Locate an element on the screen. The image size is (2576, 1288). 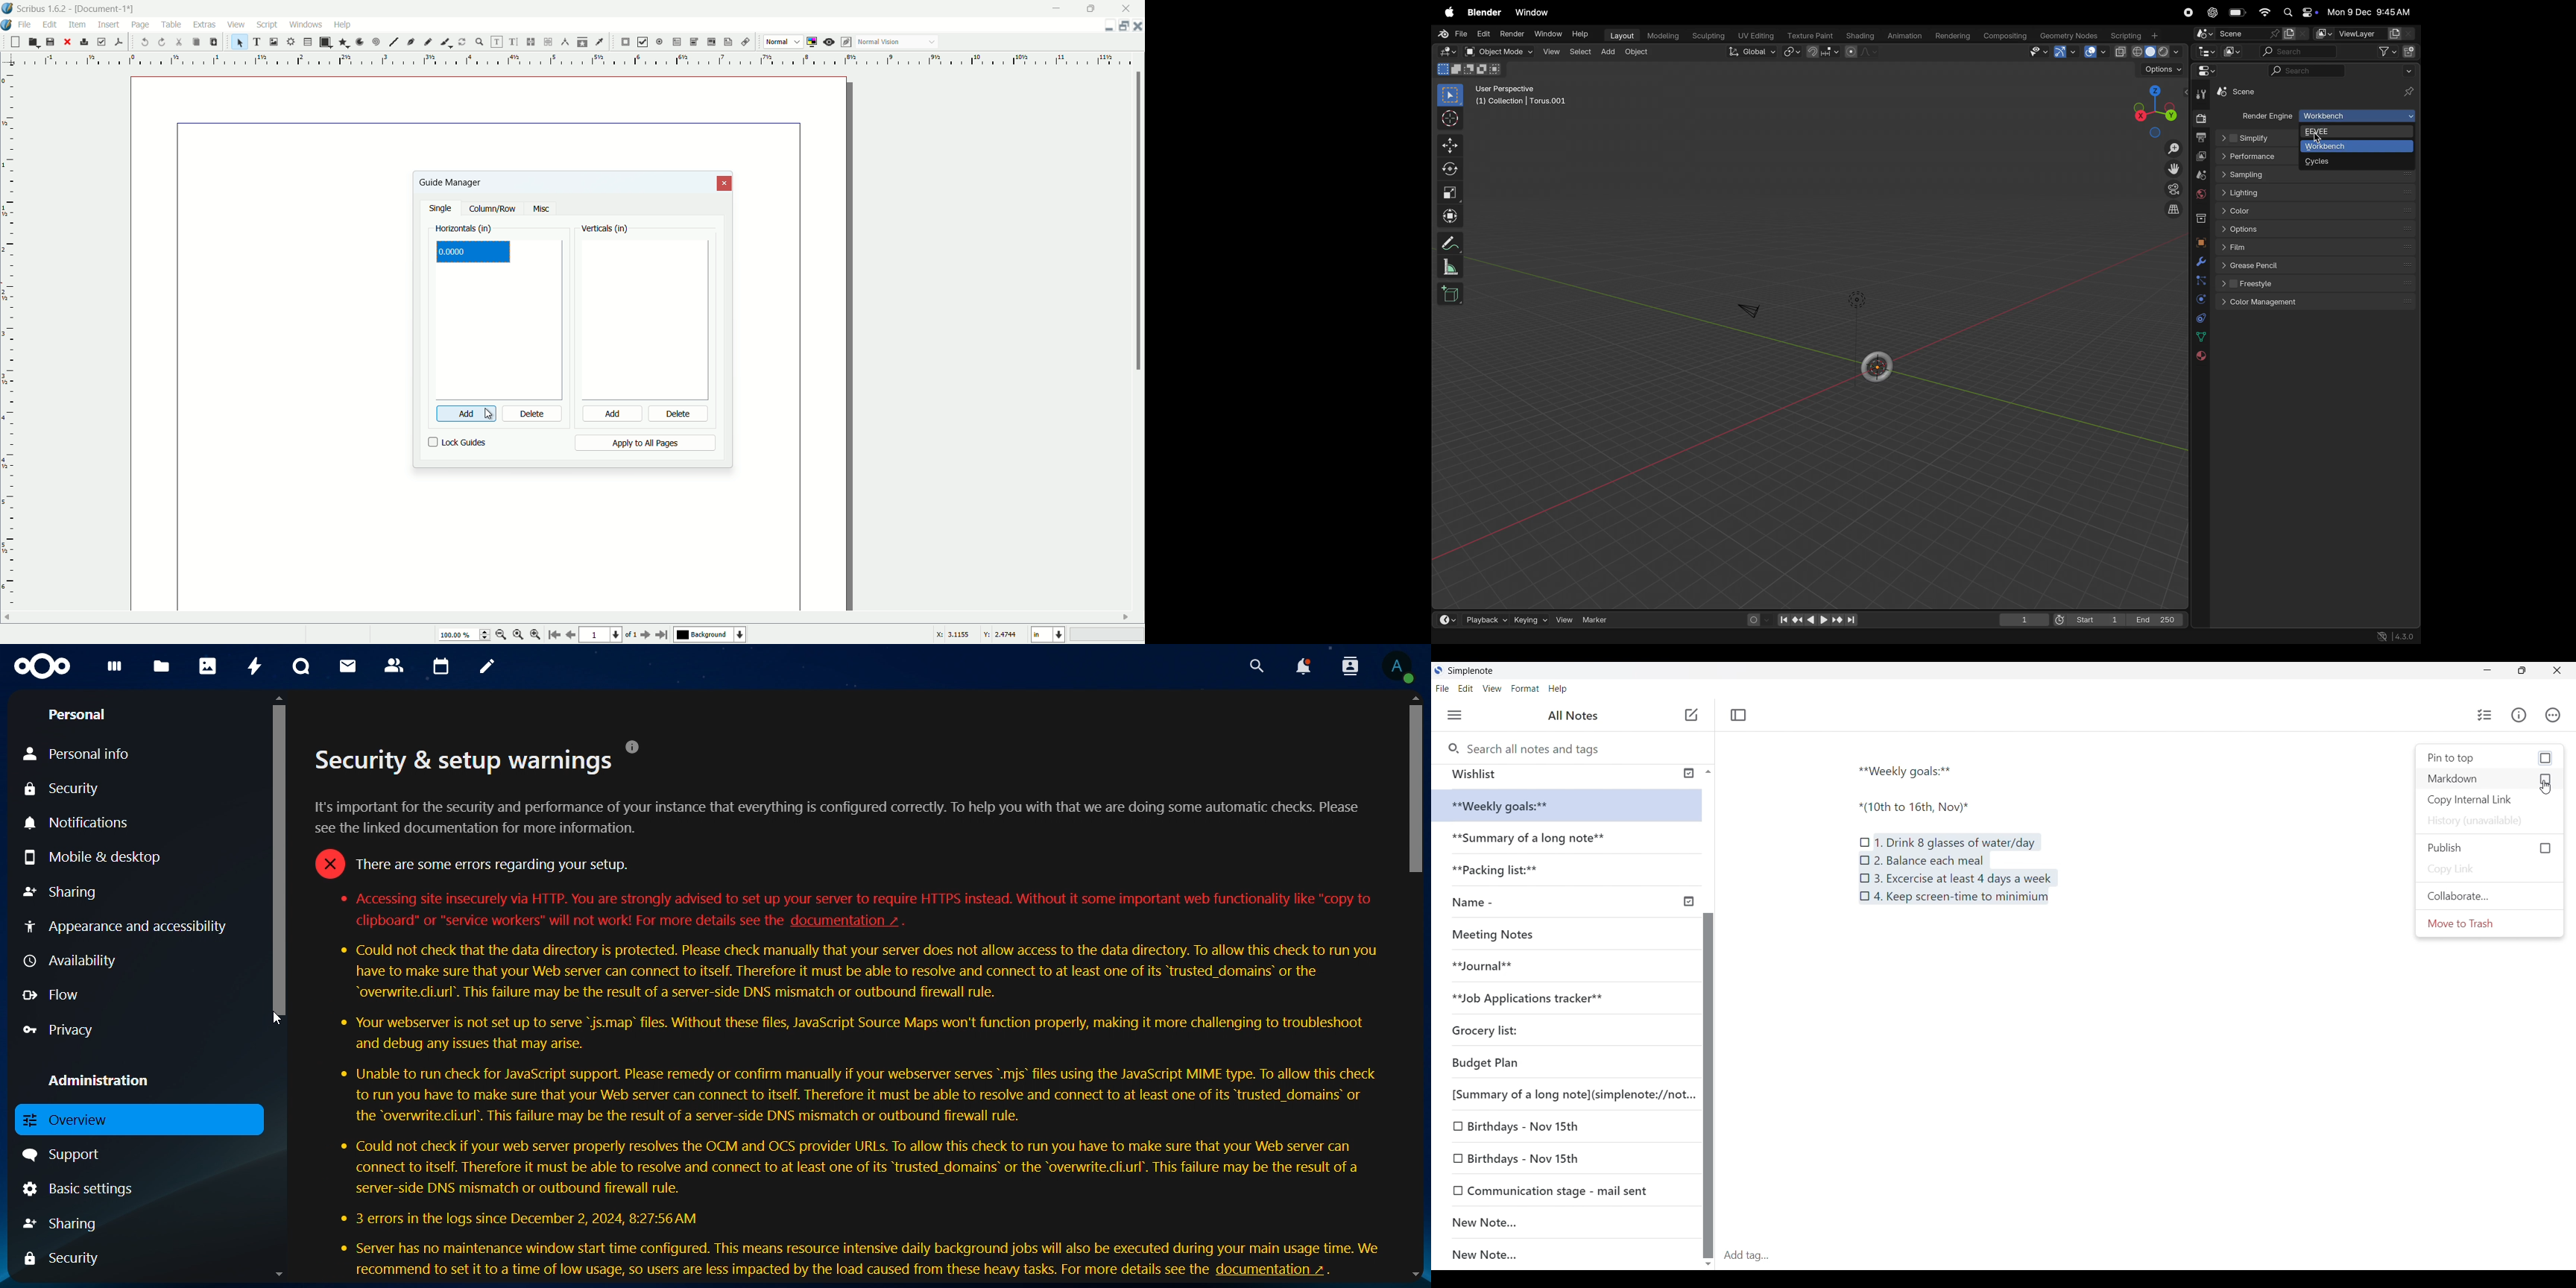
edit menu is located at coordinates (52, 24).